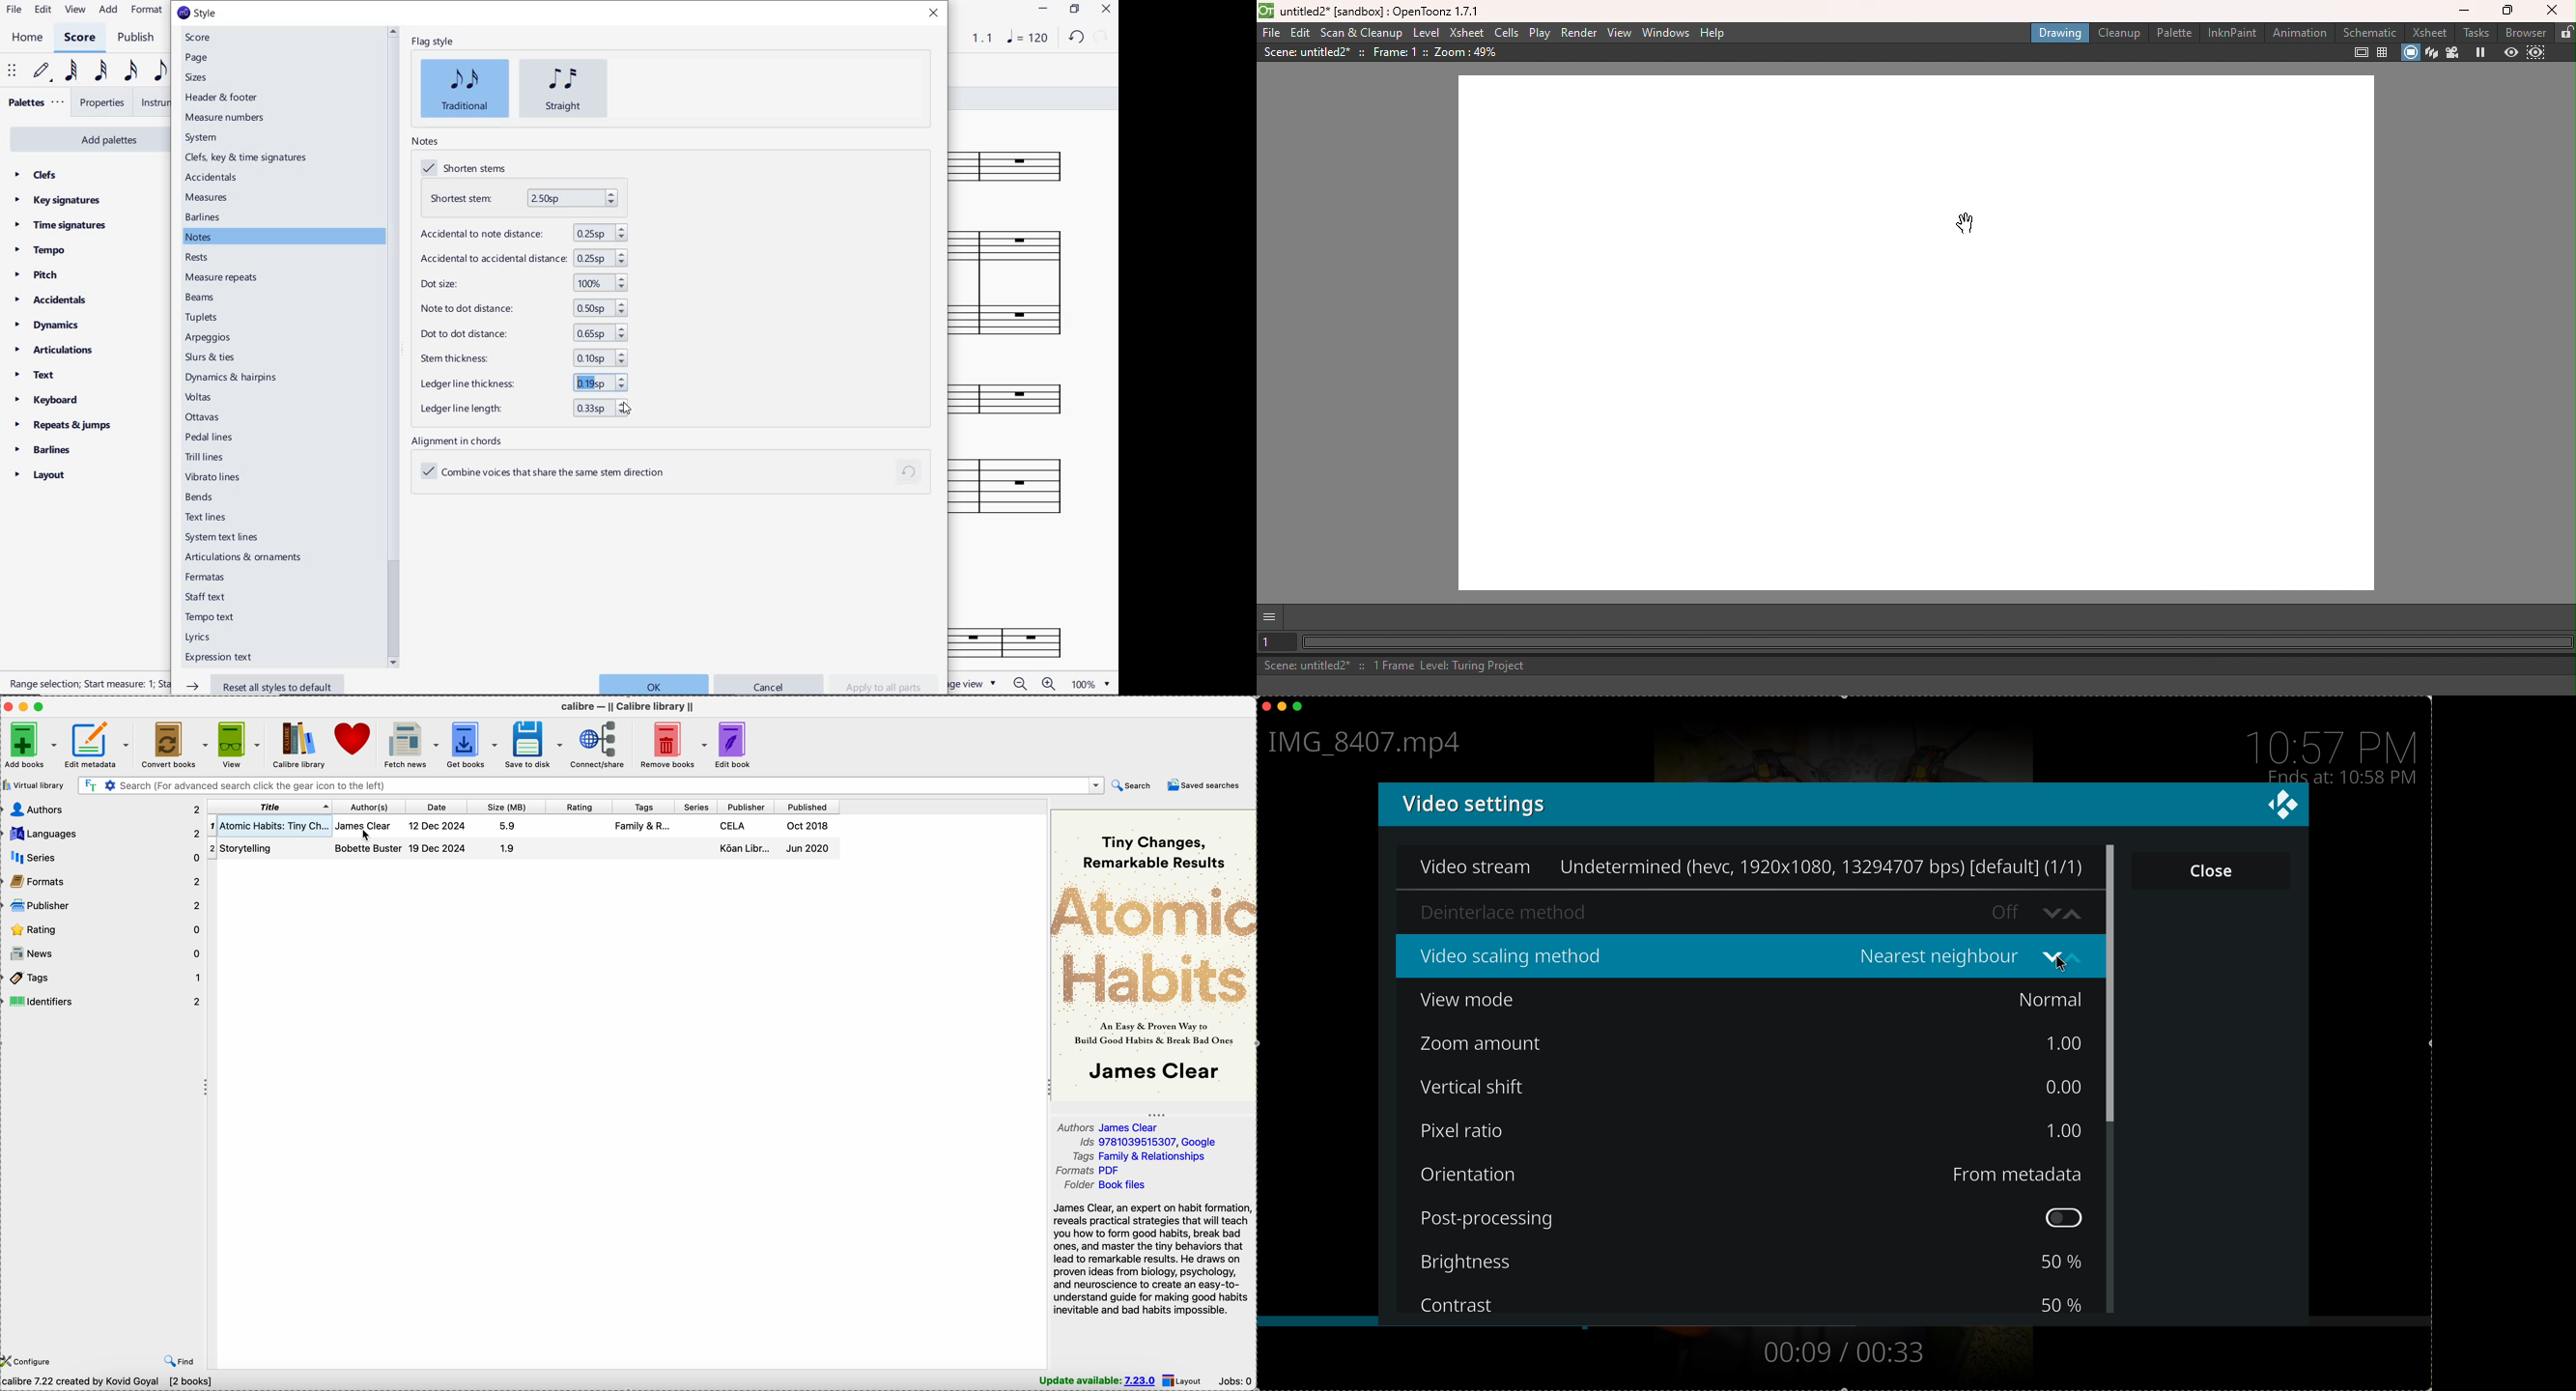 The height and width of the screenshot is (1400, 2576). I want to click on expression text, so click(225, 656).